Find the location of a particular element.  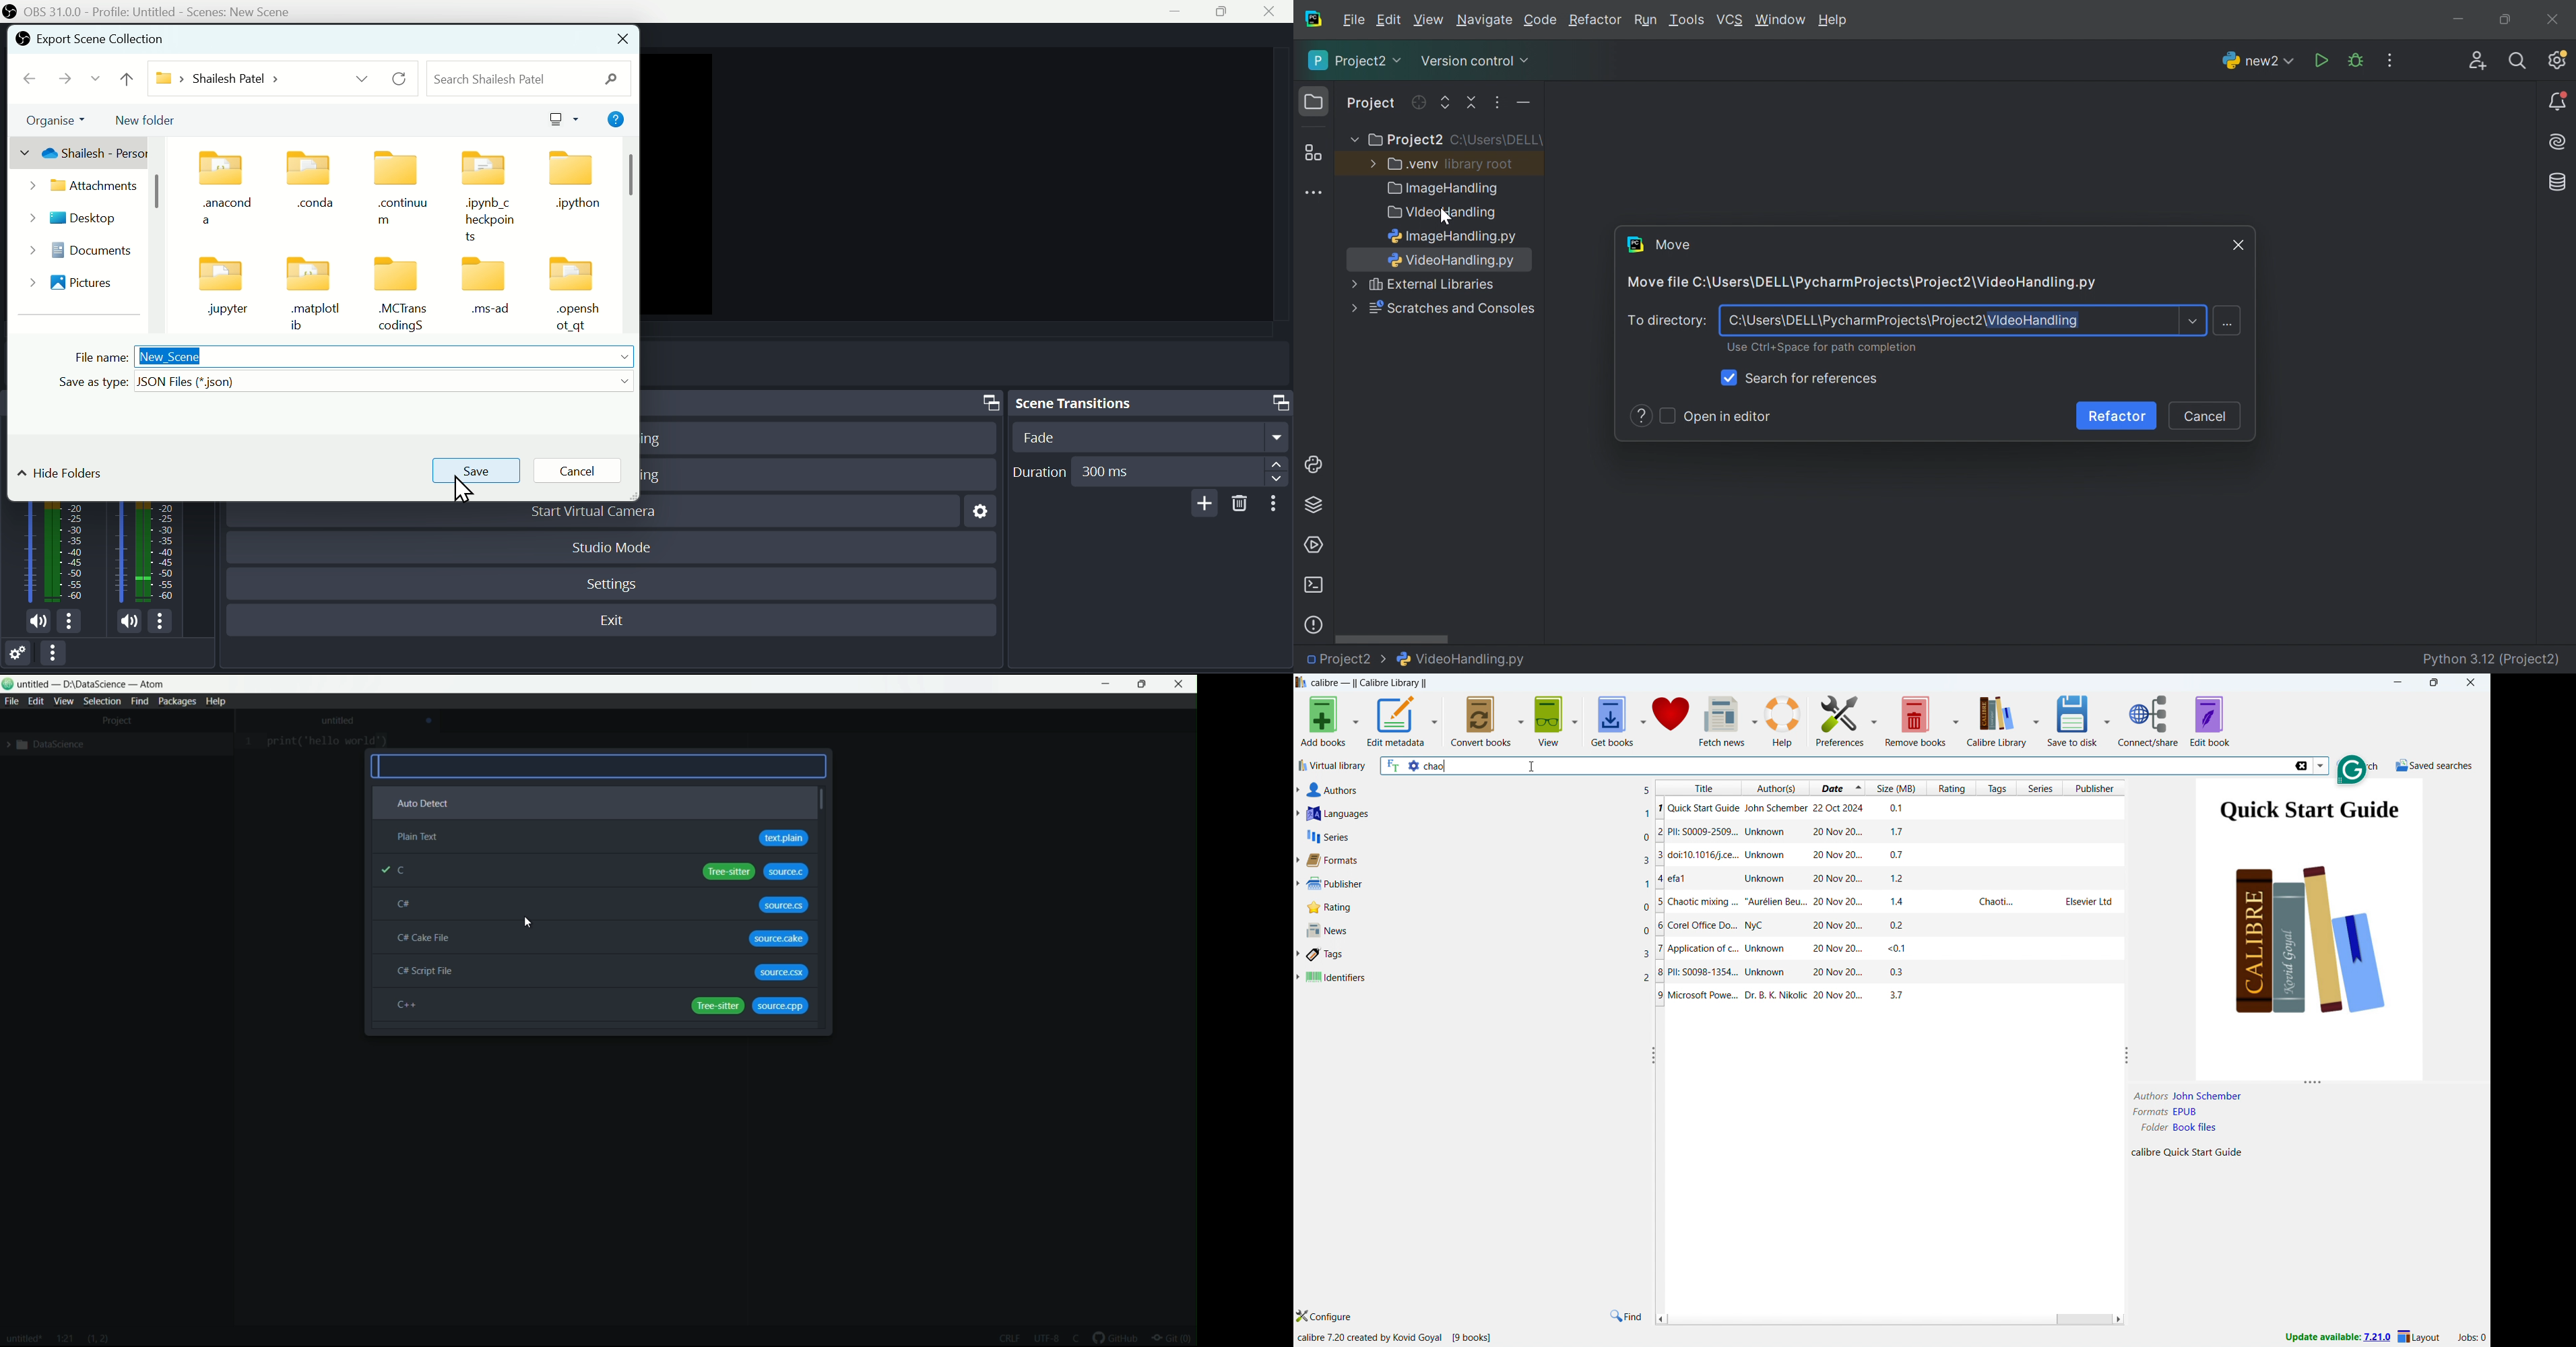

delete search string is located at coordinates (2302, 765).